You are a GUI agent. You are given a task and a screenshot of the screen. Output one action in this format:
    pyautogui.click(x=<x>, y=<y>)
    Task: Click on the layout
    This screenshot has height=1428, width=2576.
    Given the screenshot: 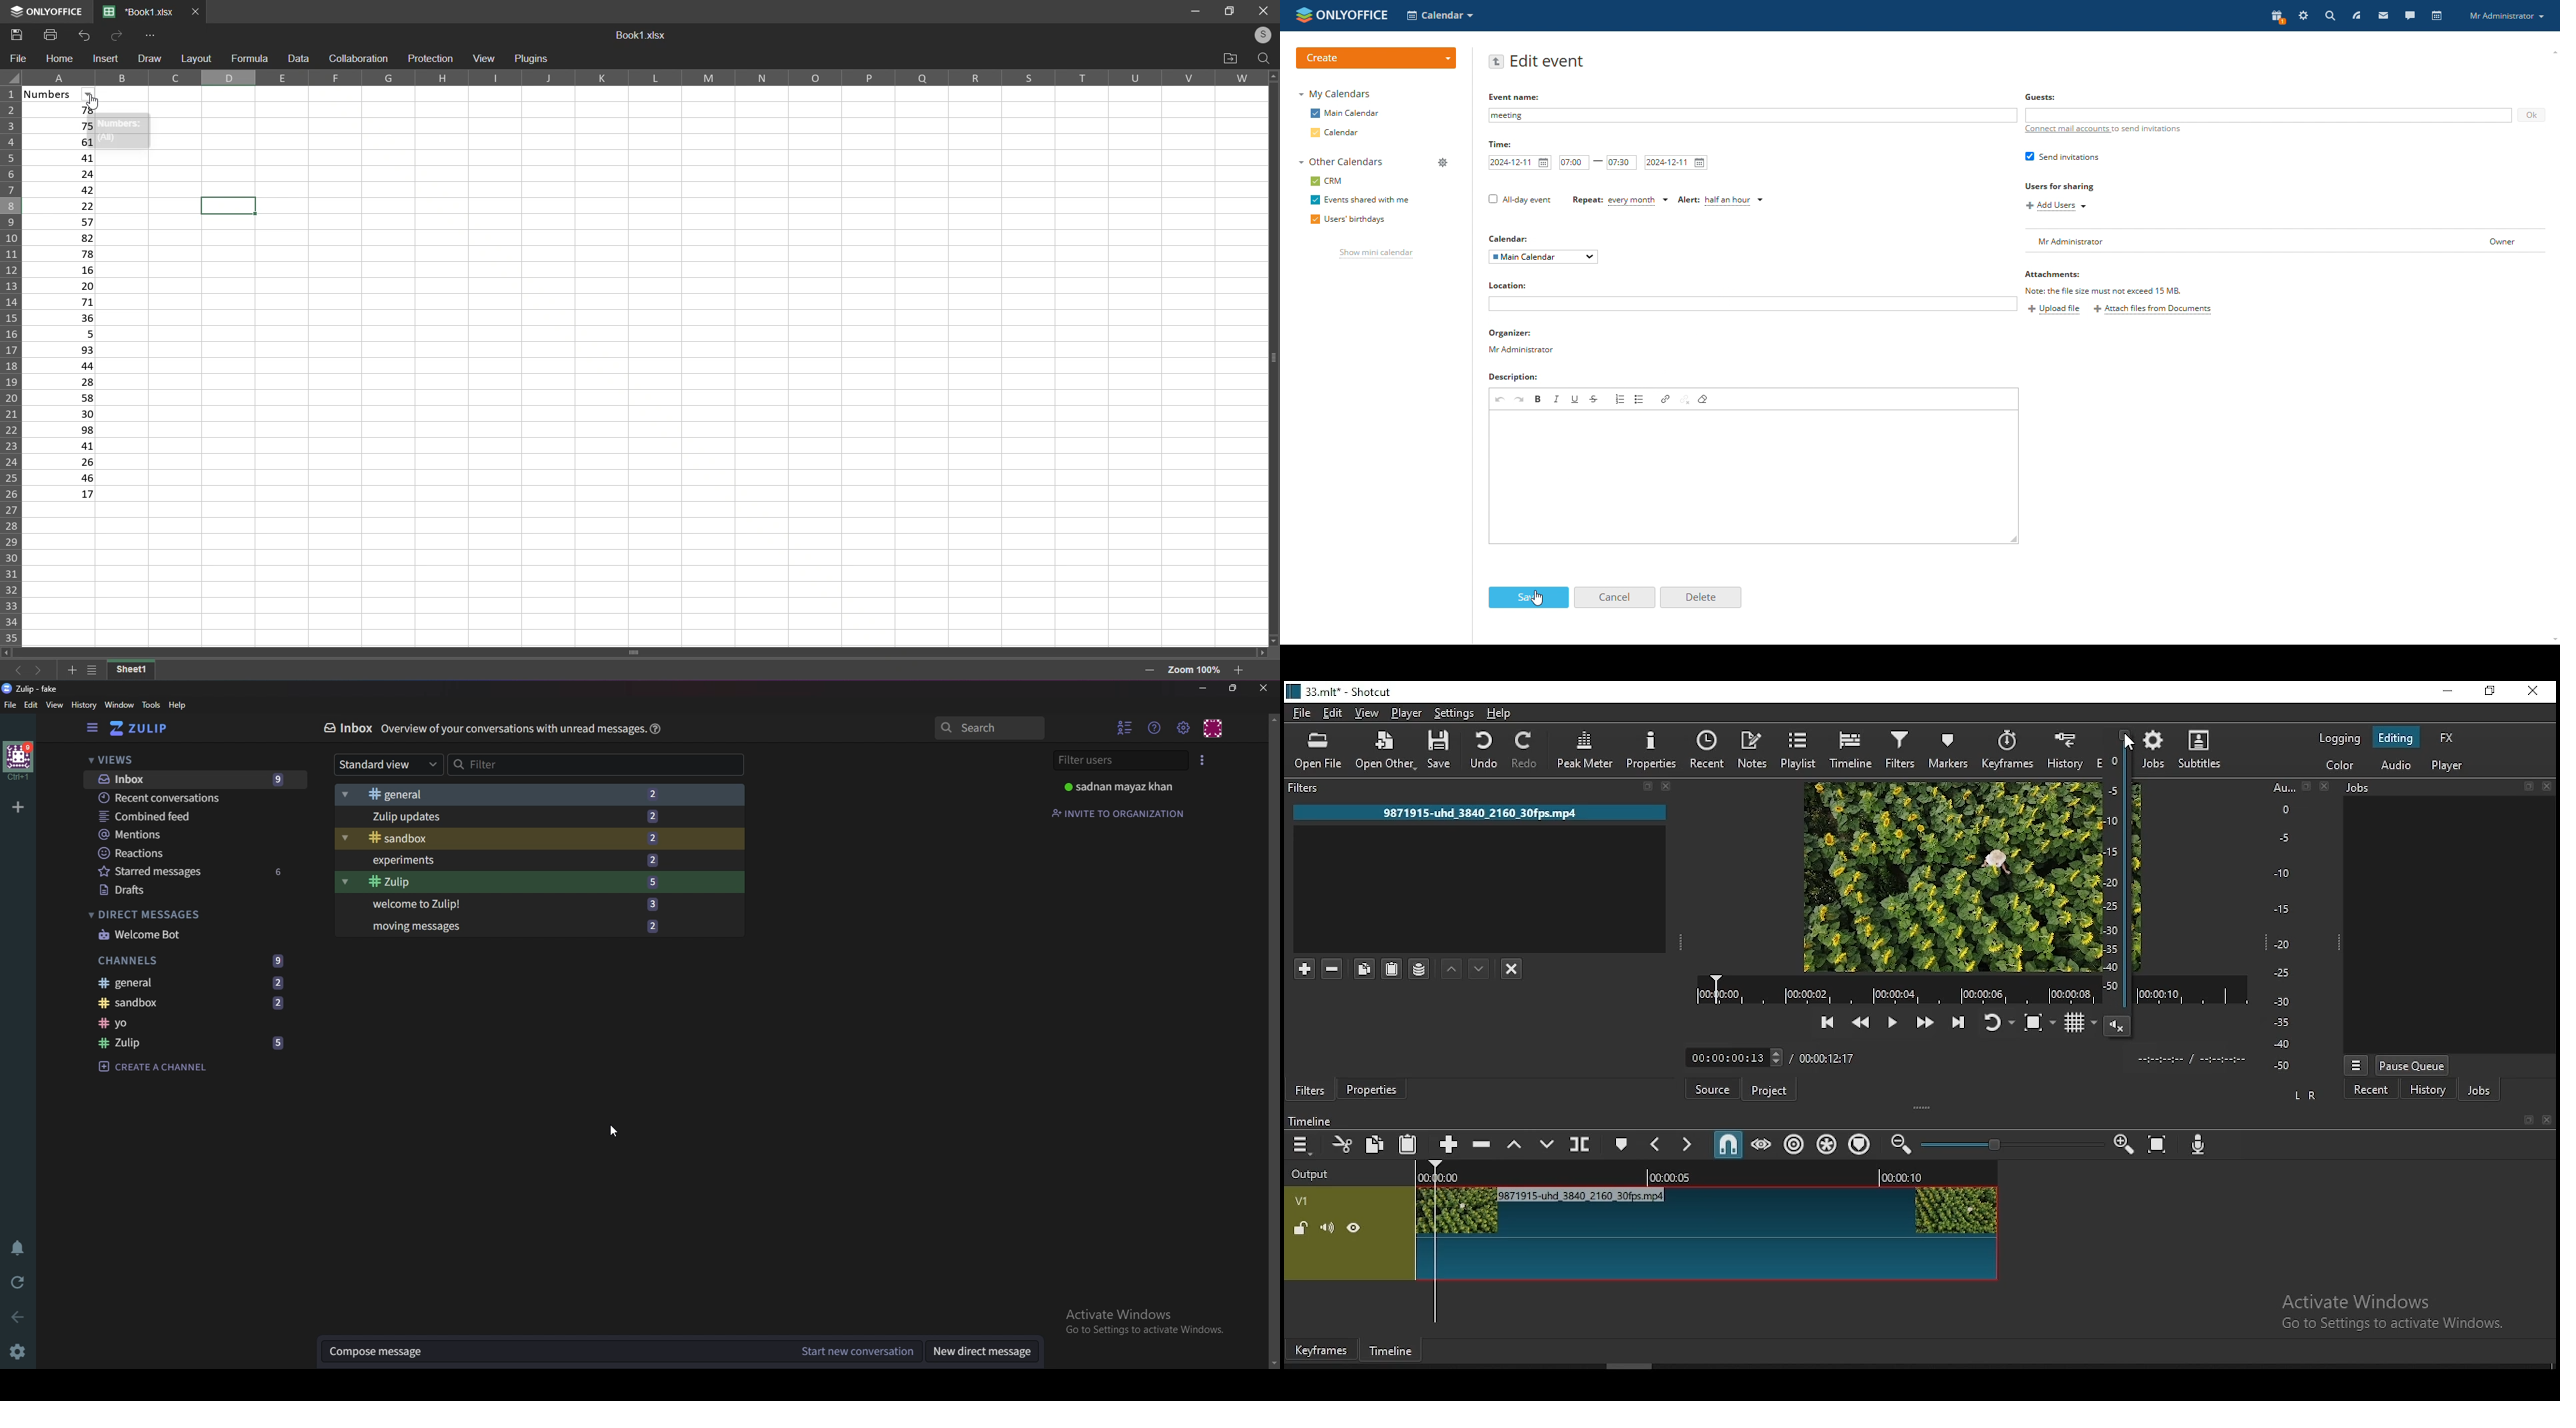 What is the action you would take?
    pyautogui.click(x=195, y=59)
    